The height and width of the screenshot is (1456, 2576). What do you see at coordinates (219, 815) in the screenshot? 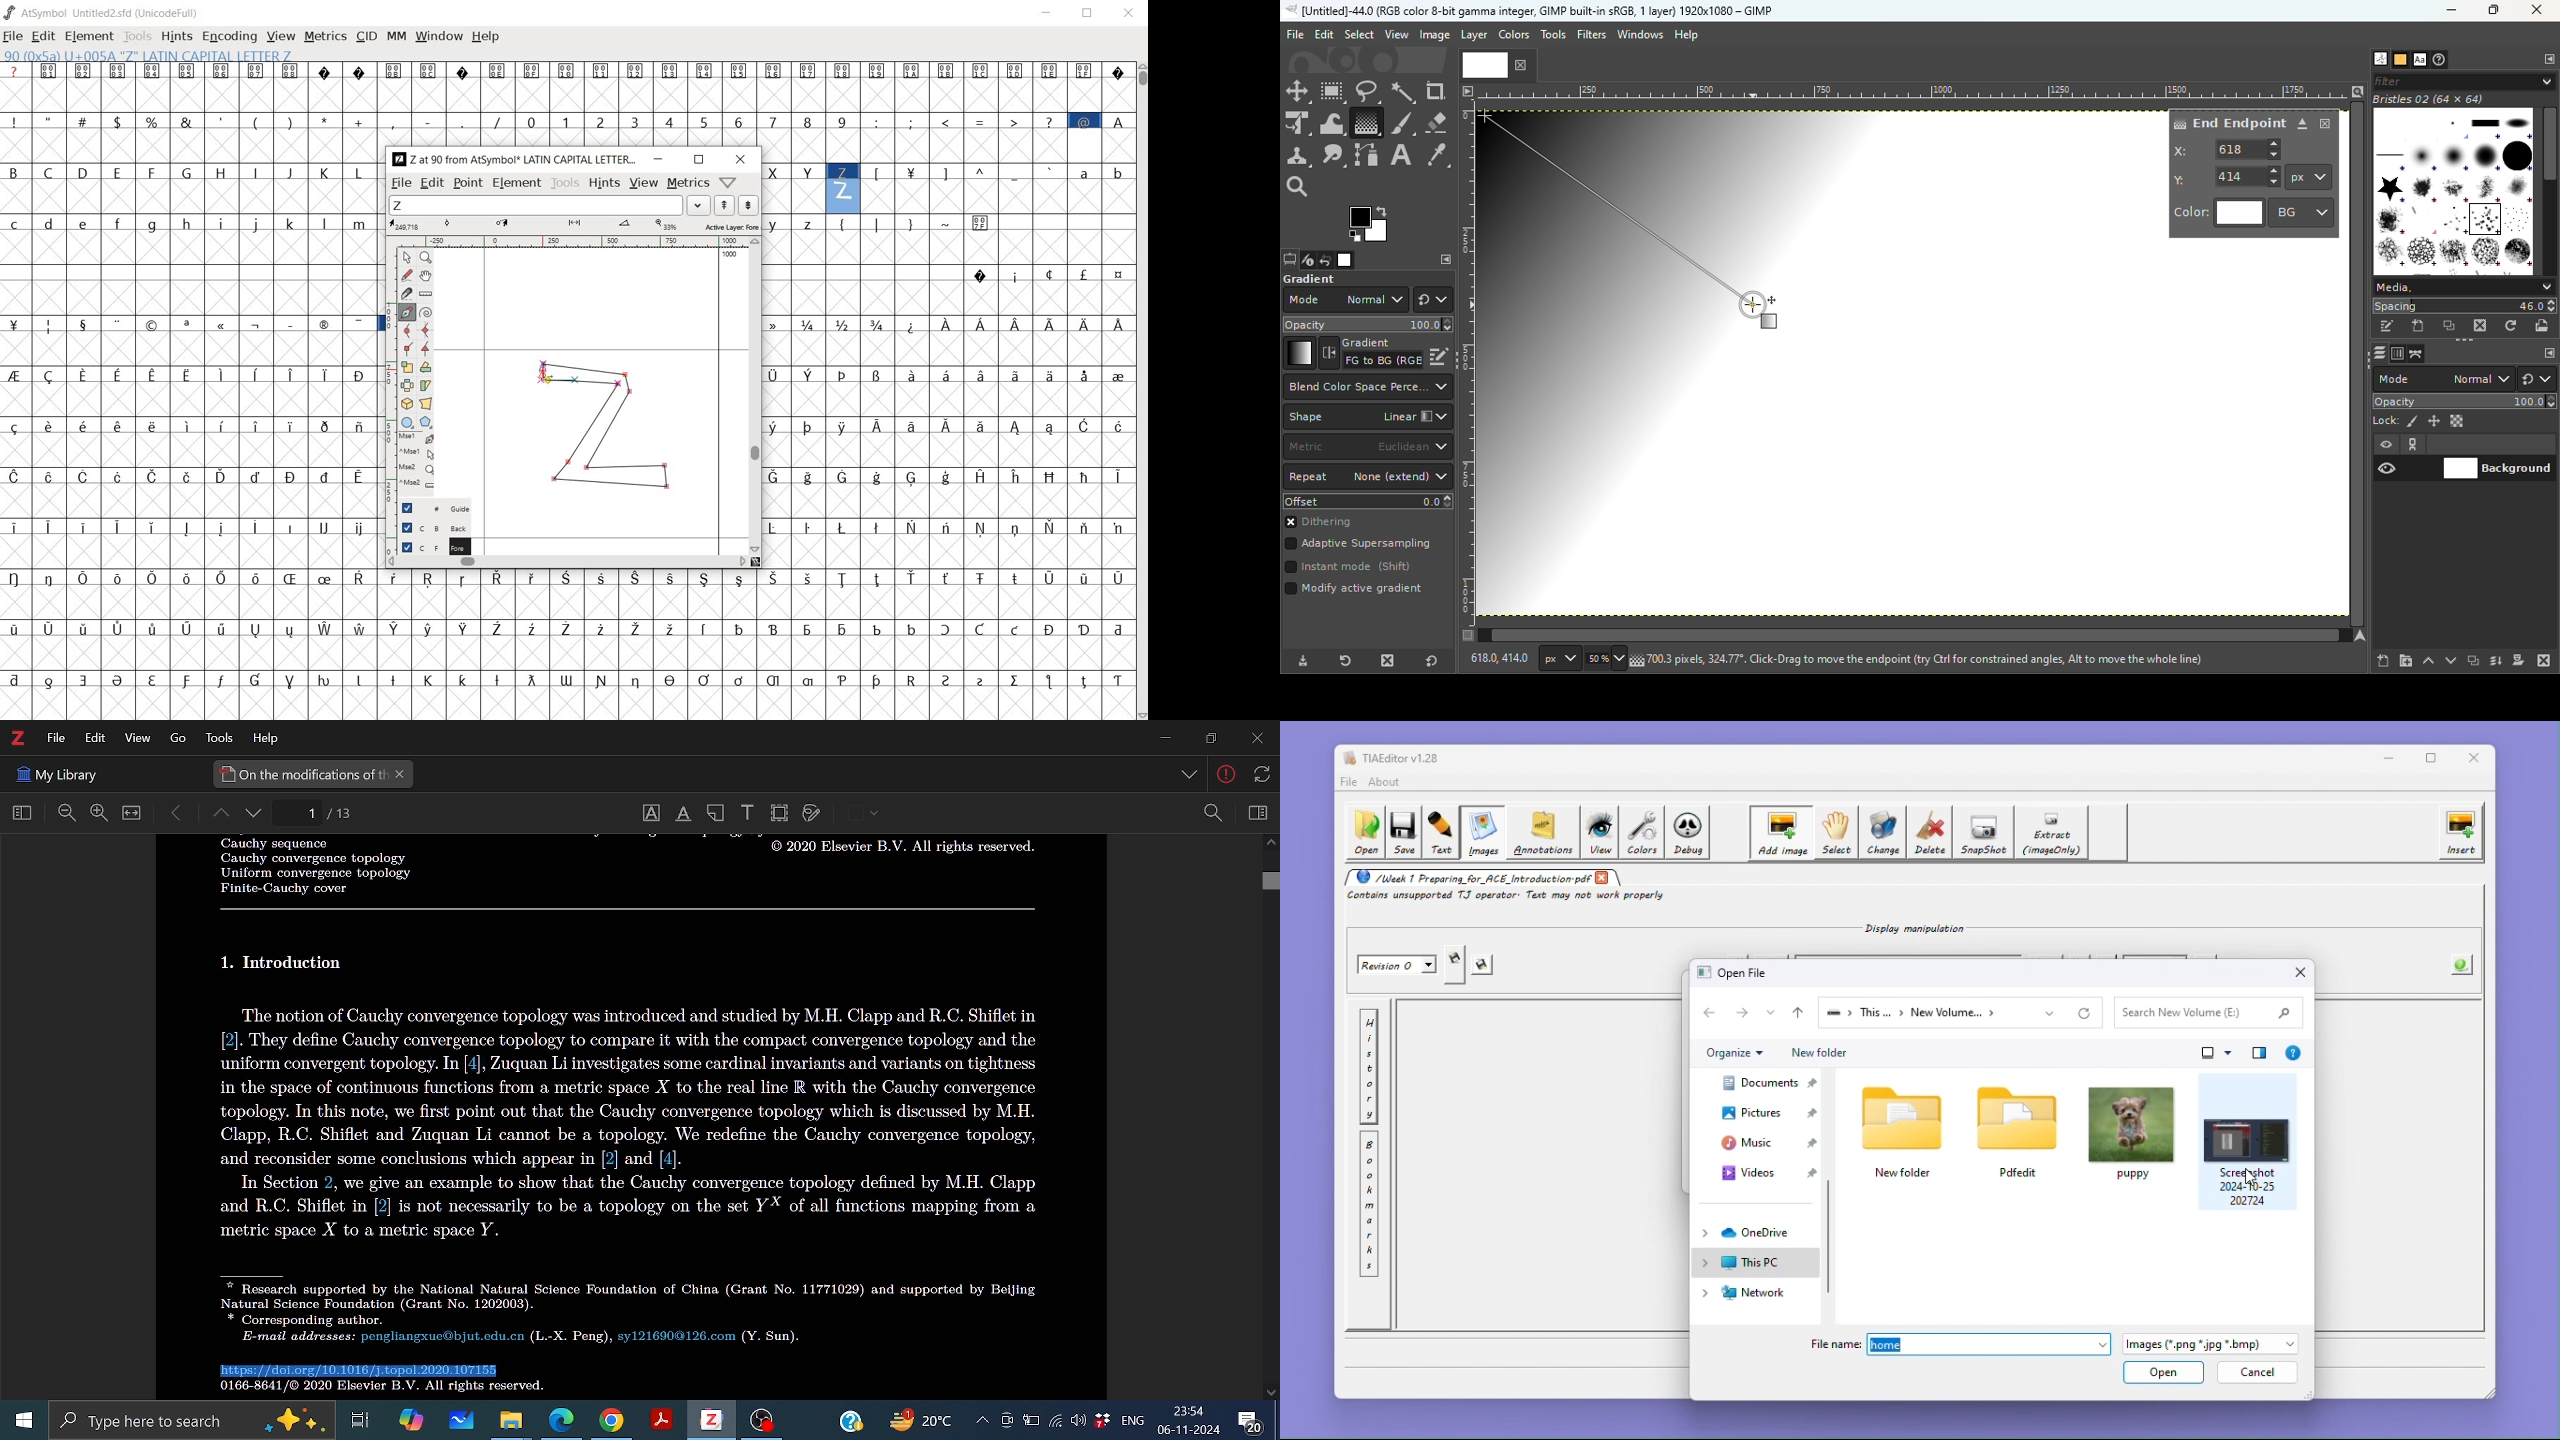
I see `Page up` at bounding box center [219, 815].